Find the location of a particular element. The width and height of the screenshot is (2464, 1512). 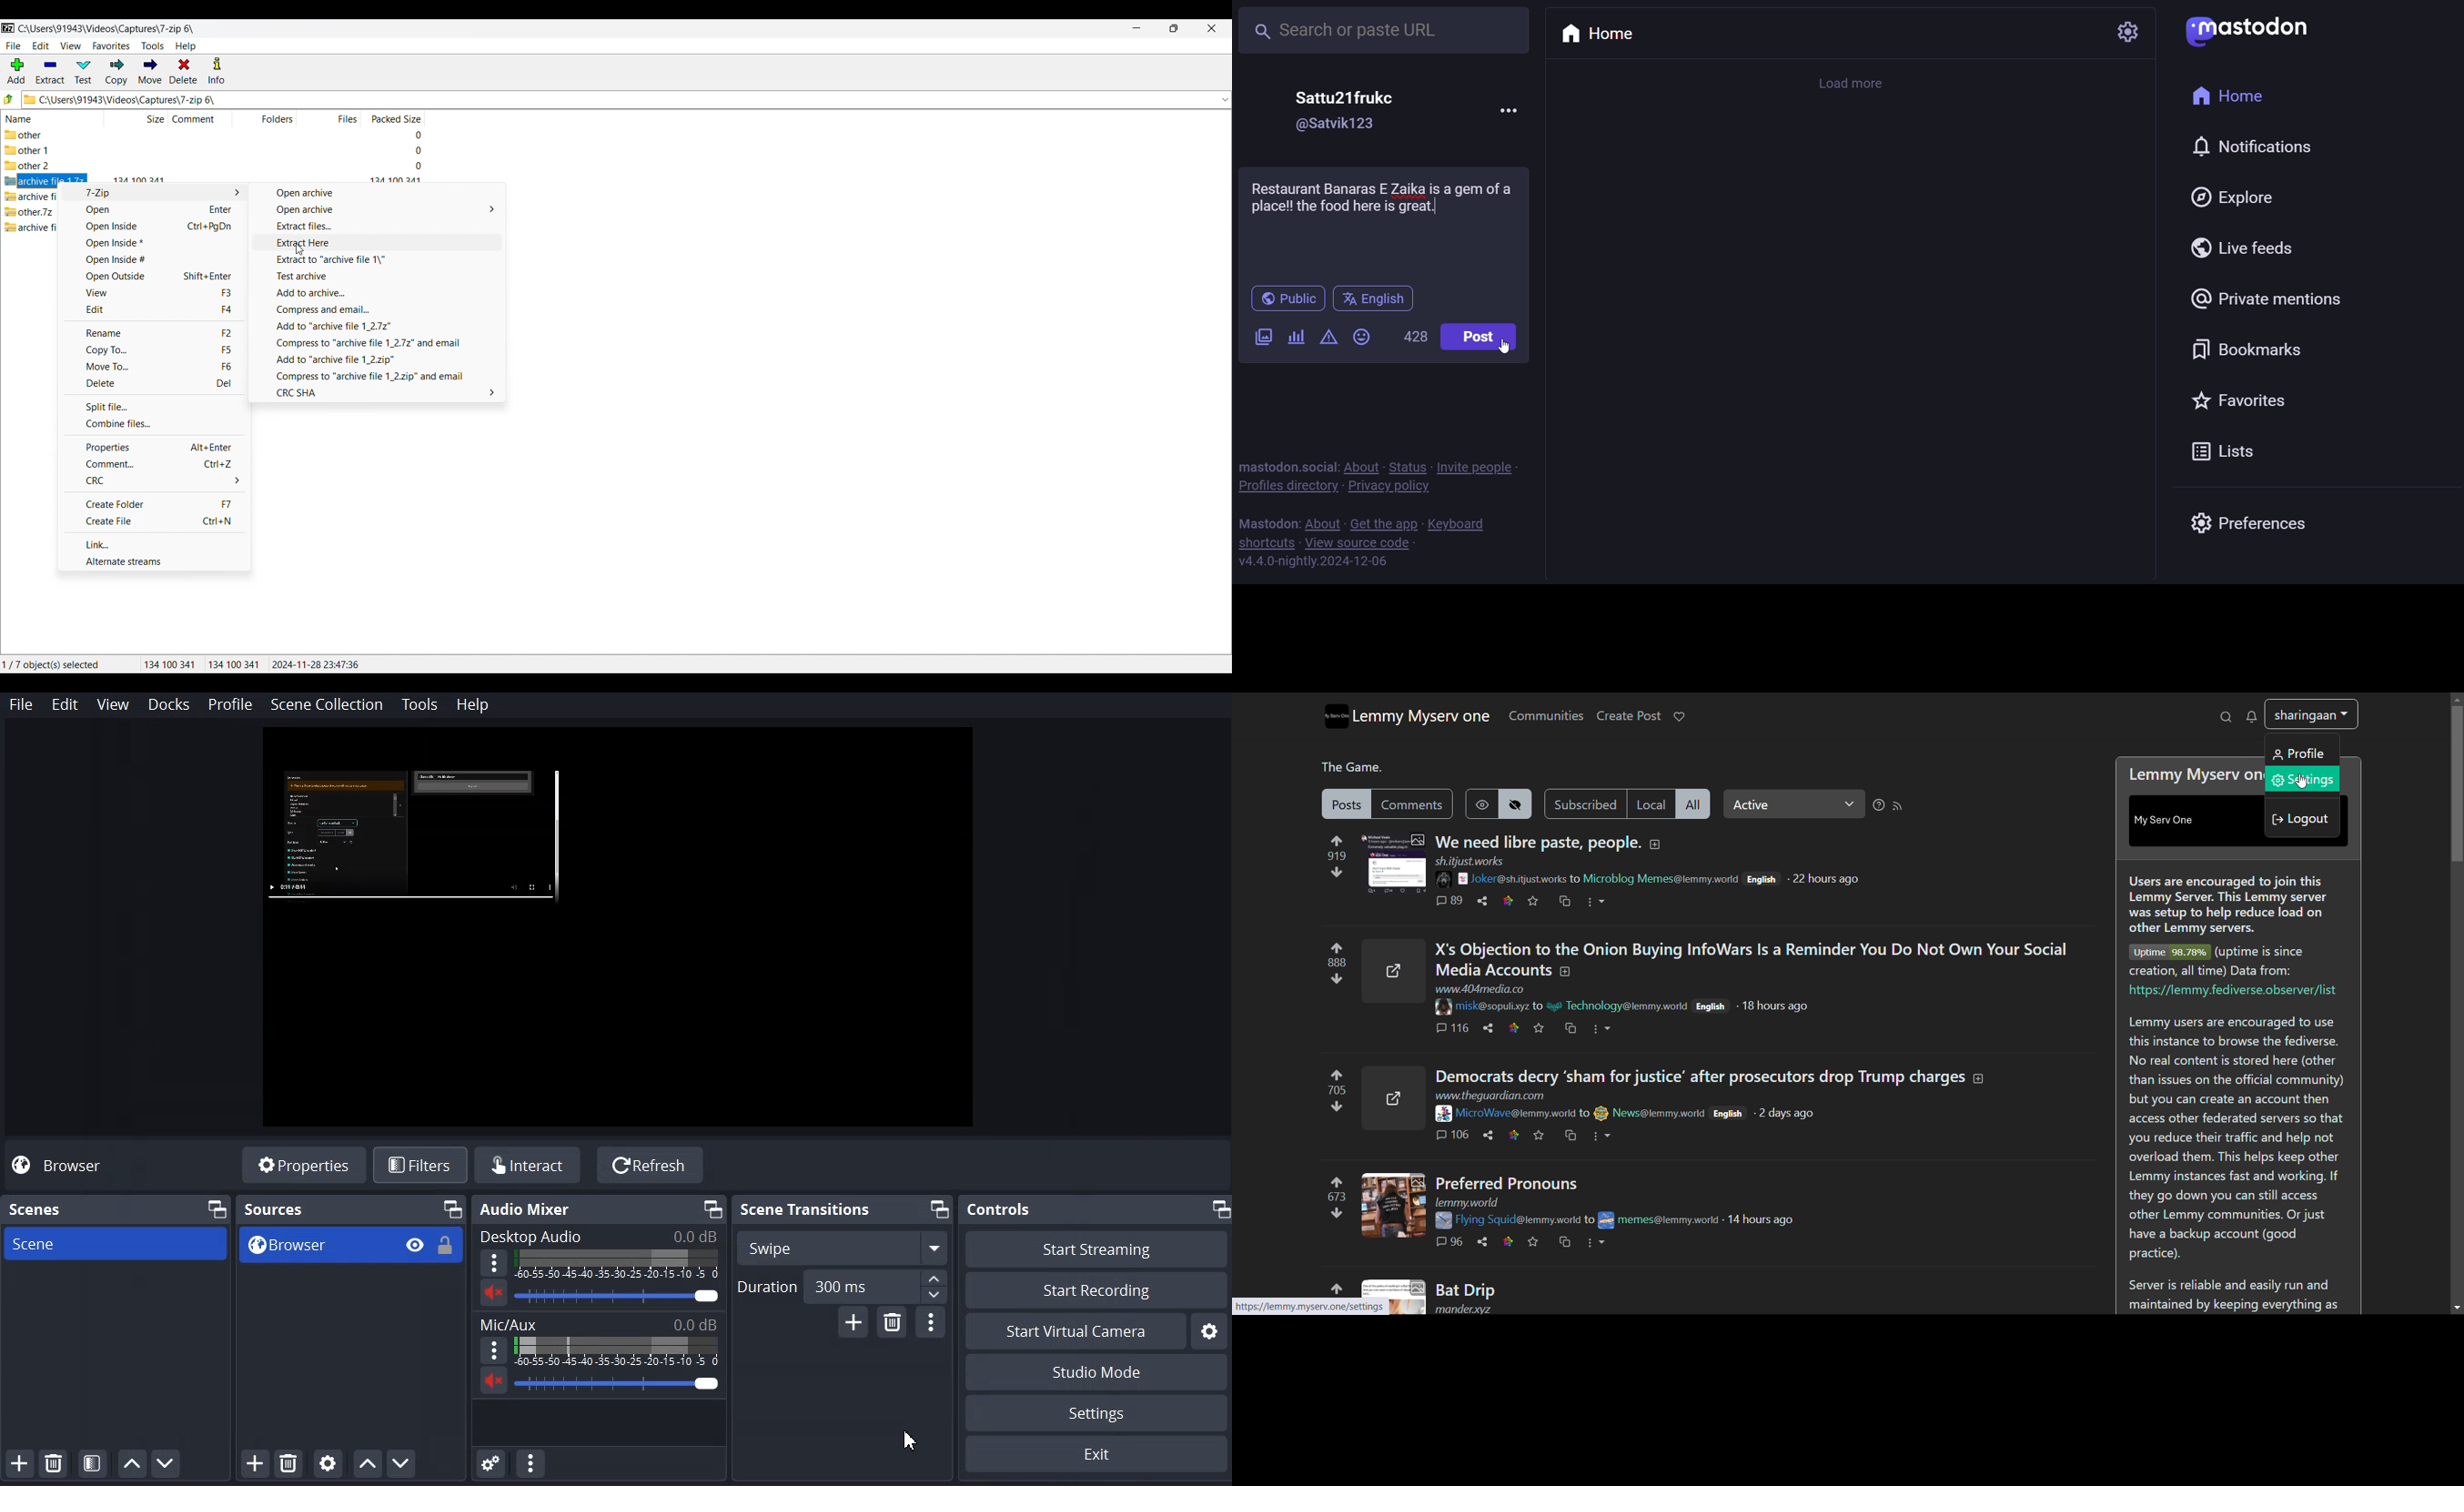

Maximize is located at coordinates (217, 1208).